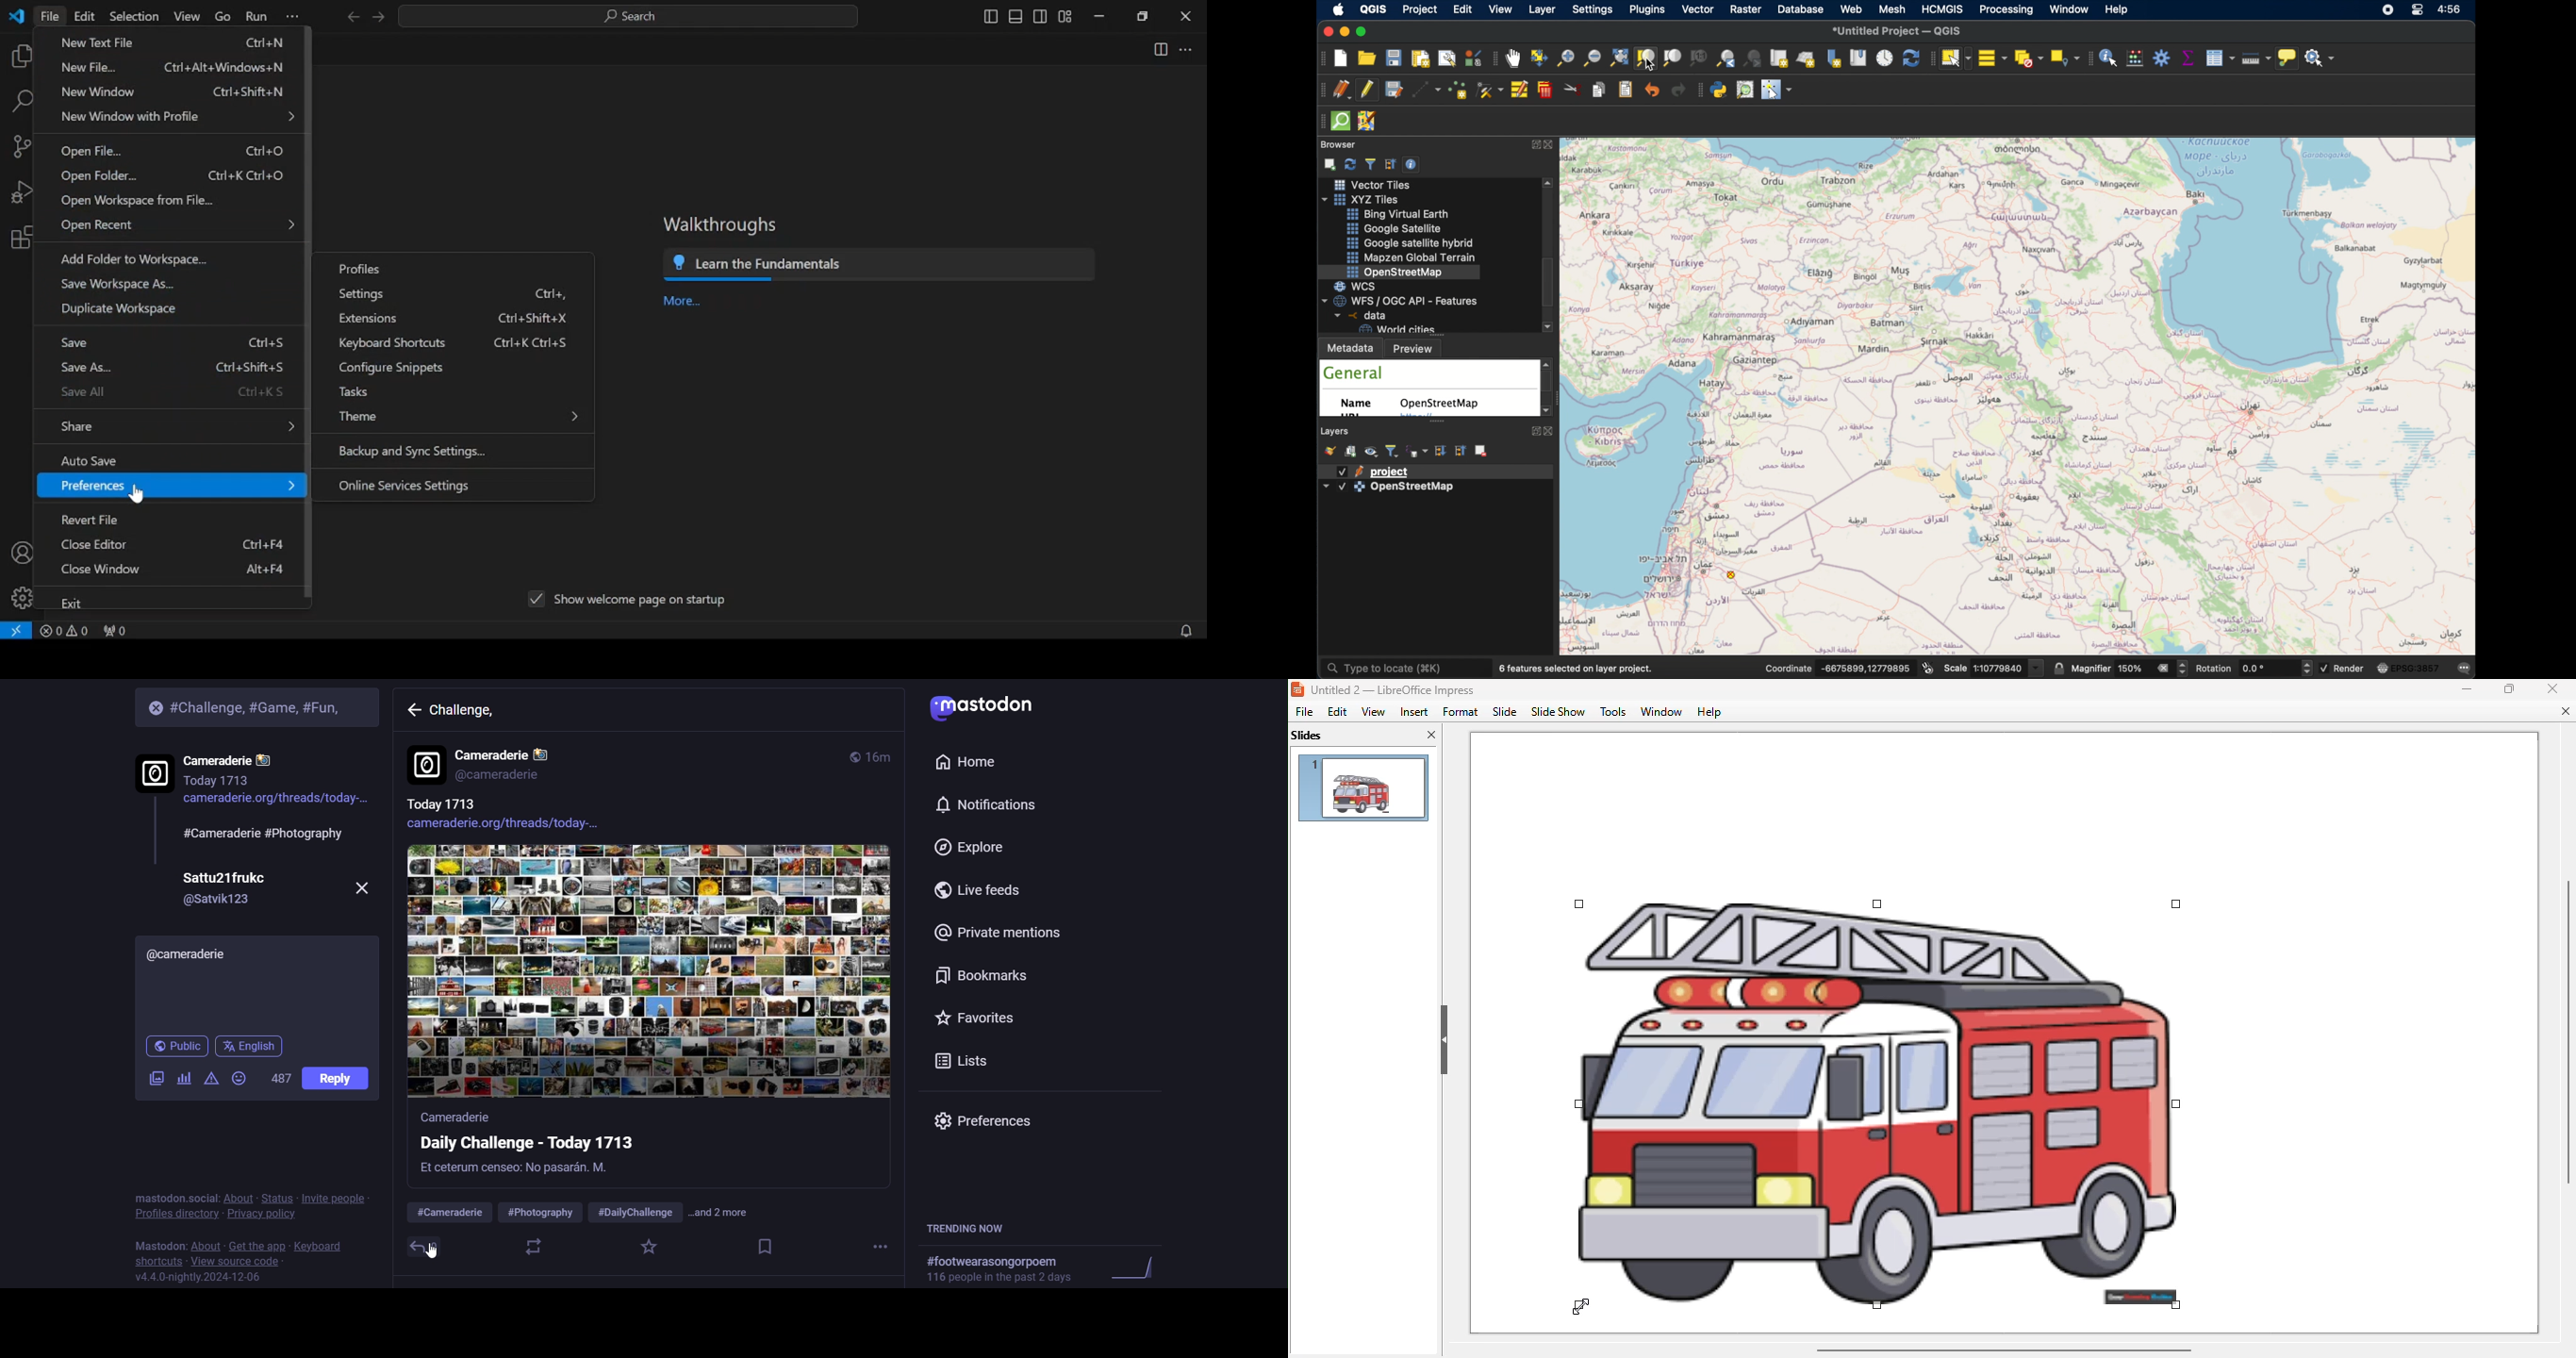 Image resolution: width=2576 pixels, height=1372 pixels. Describe the element at coordinates (1866, 667) in the screenshot. I see `coordinate` at that location.